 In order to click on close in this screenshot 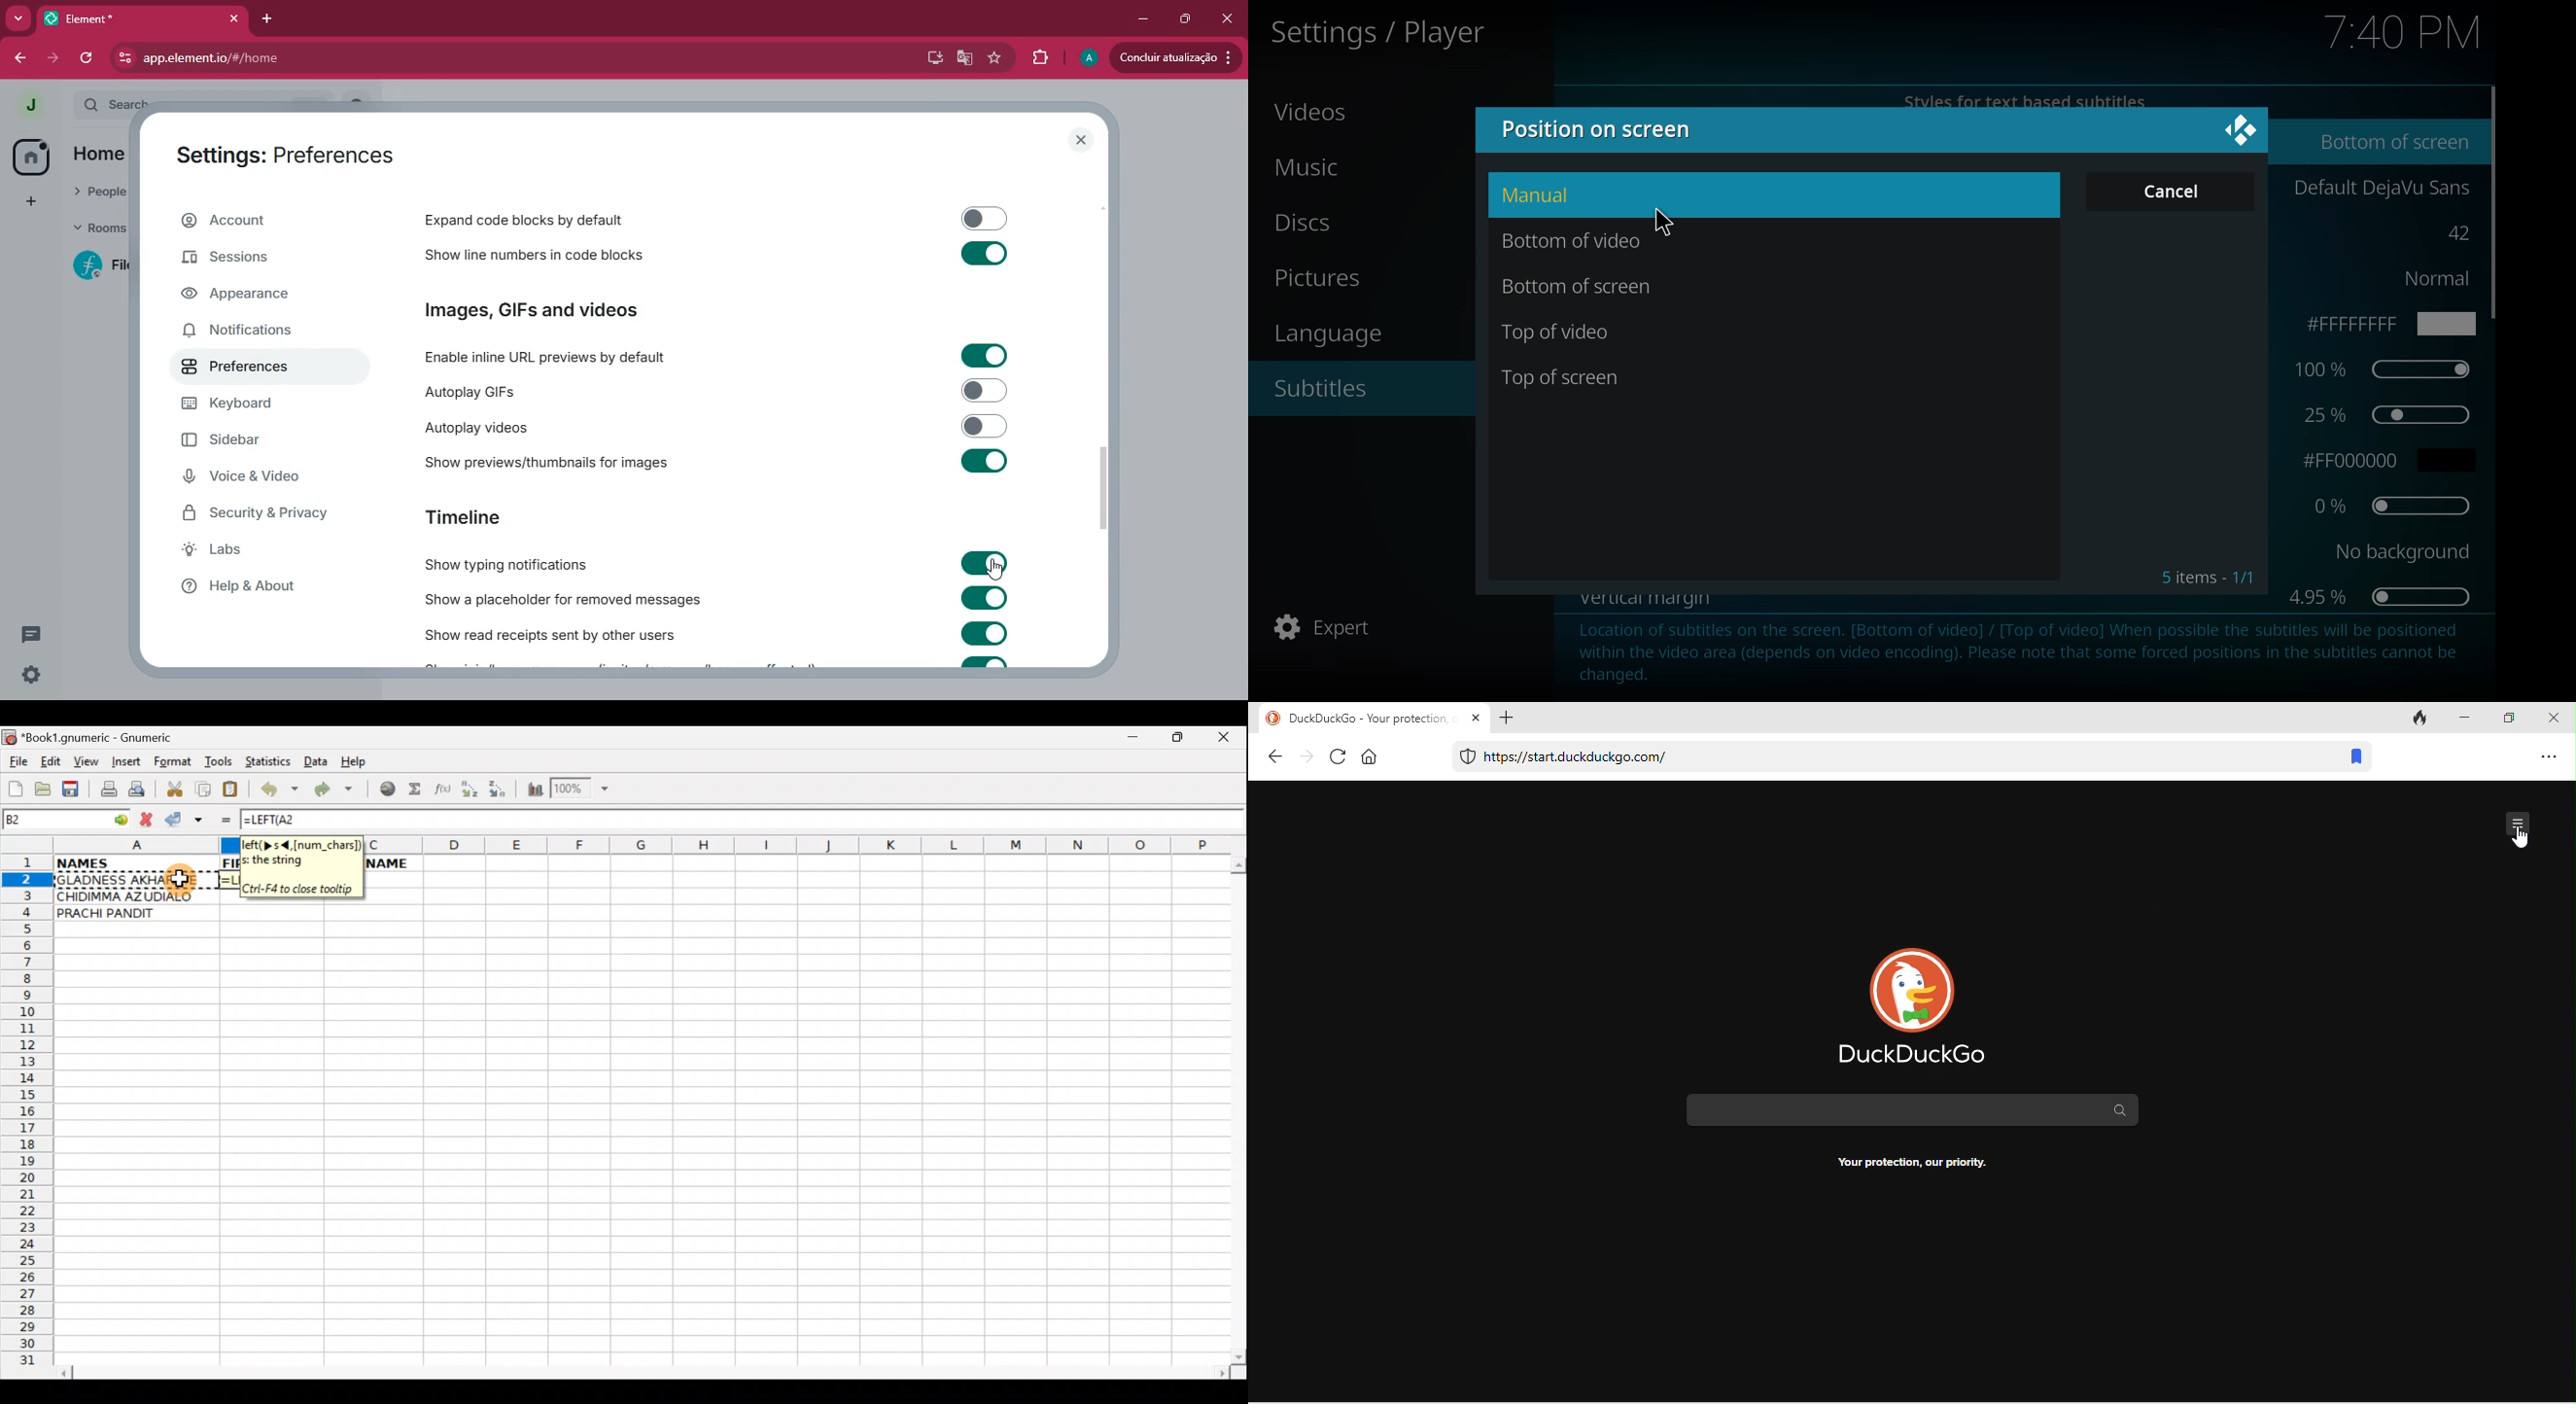, I will do `click(1080, 140)`.